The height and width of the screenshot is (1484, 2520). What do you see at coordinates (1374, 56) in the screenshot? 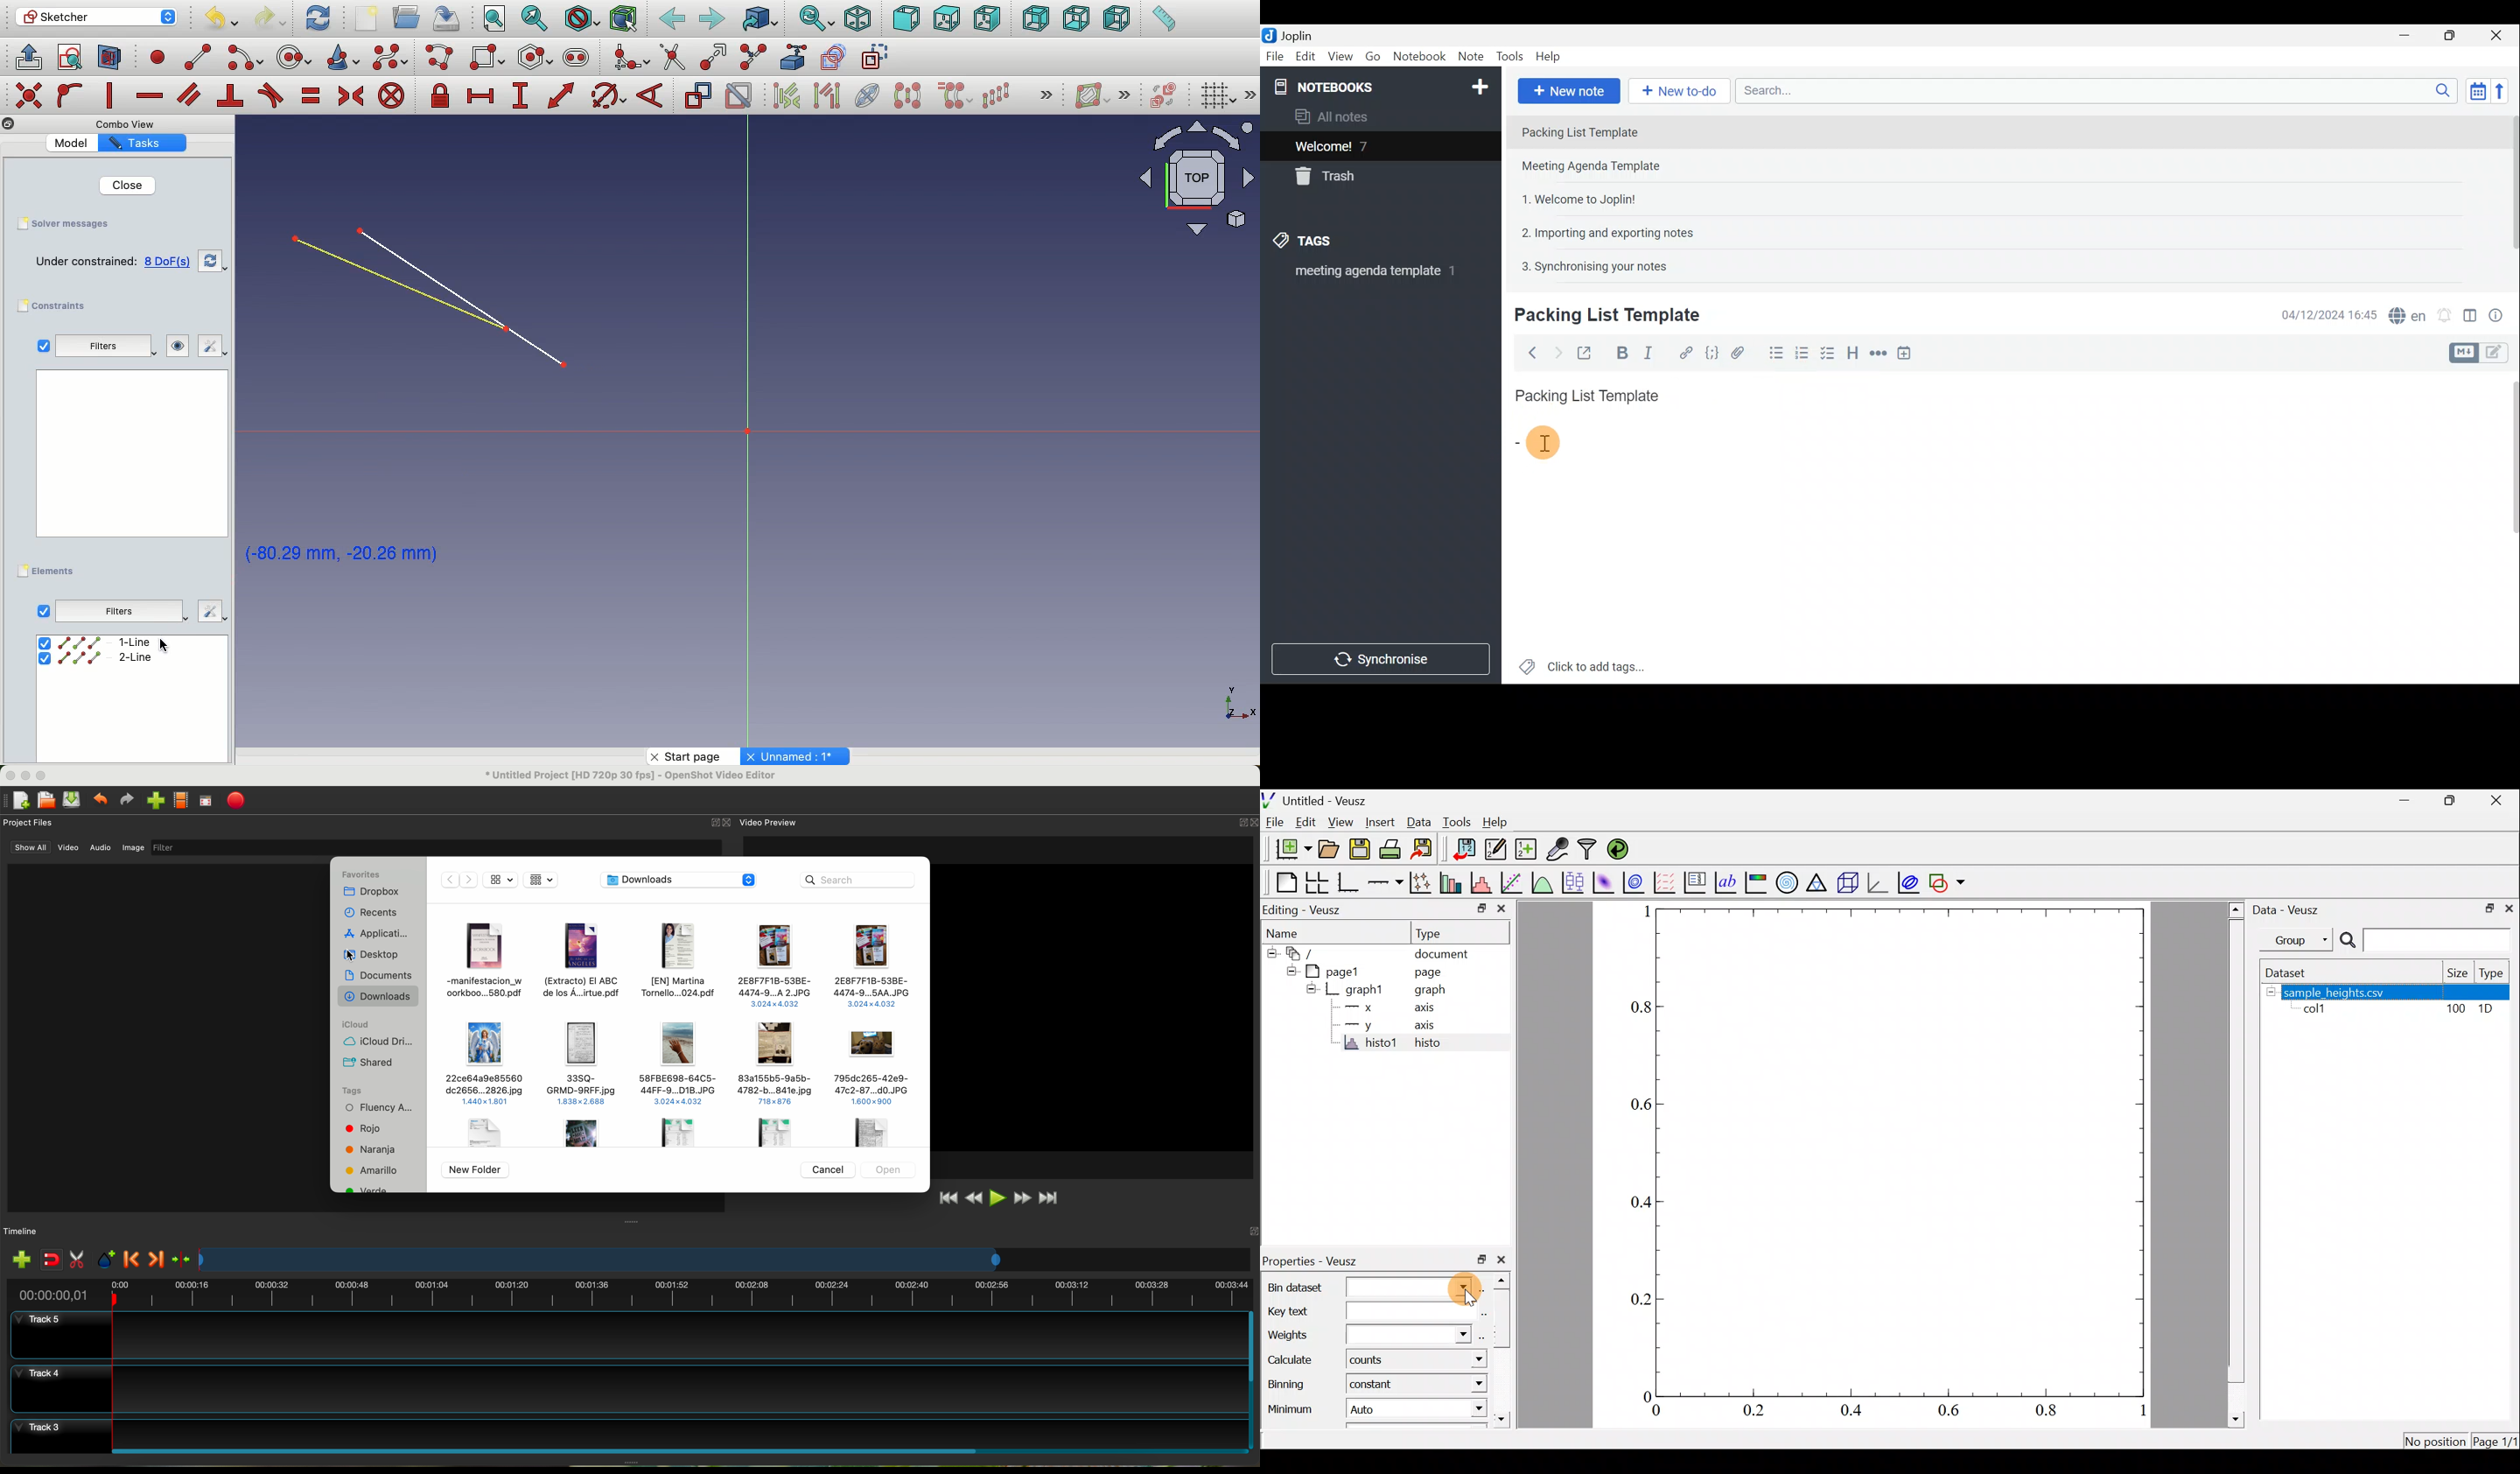
I see `Go` at bounding box center [1374, 56].